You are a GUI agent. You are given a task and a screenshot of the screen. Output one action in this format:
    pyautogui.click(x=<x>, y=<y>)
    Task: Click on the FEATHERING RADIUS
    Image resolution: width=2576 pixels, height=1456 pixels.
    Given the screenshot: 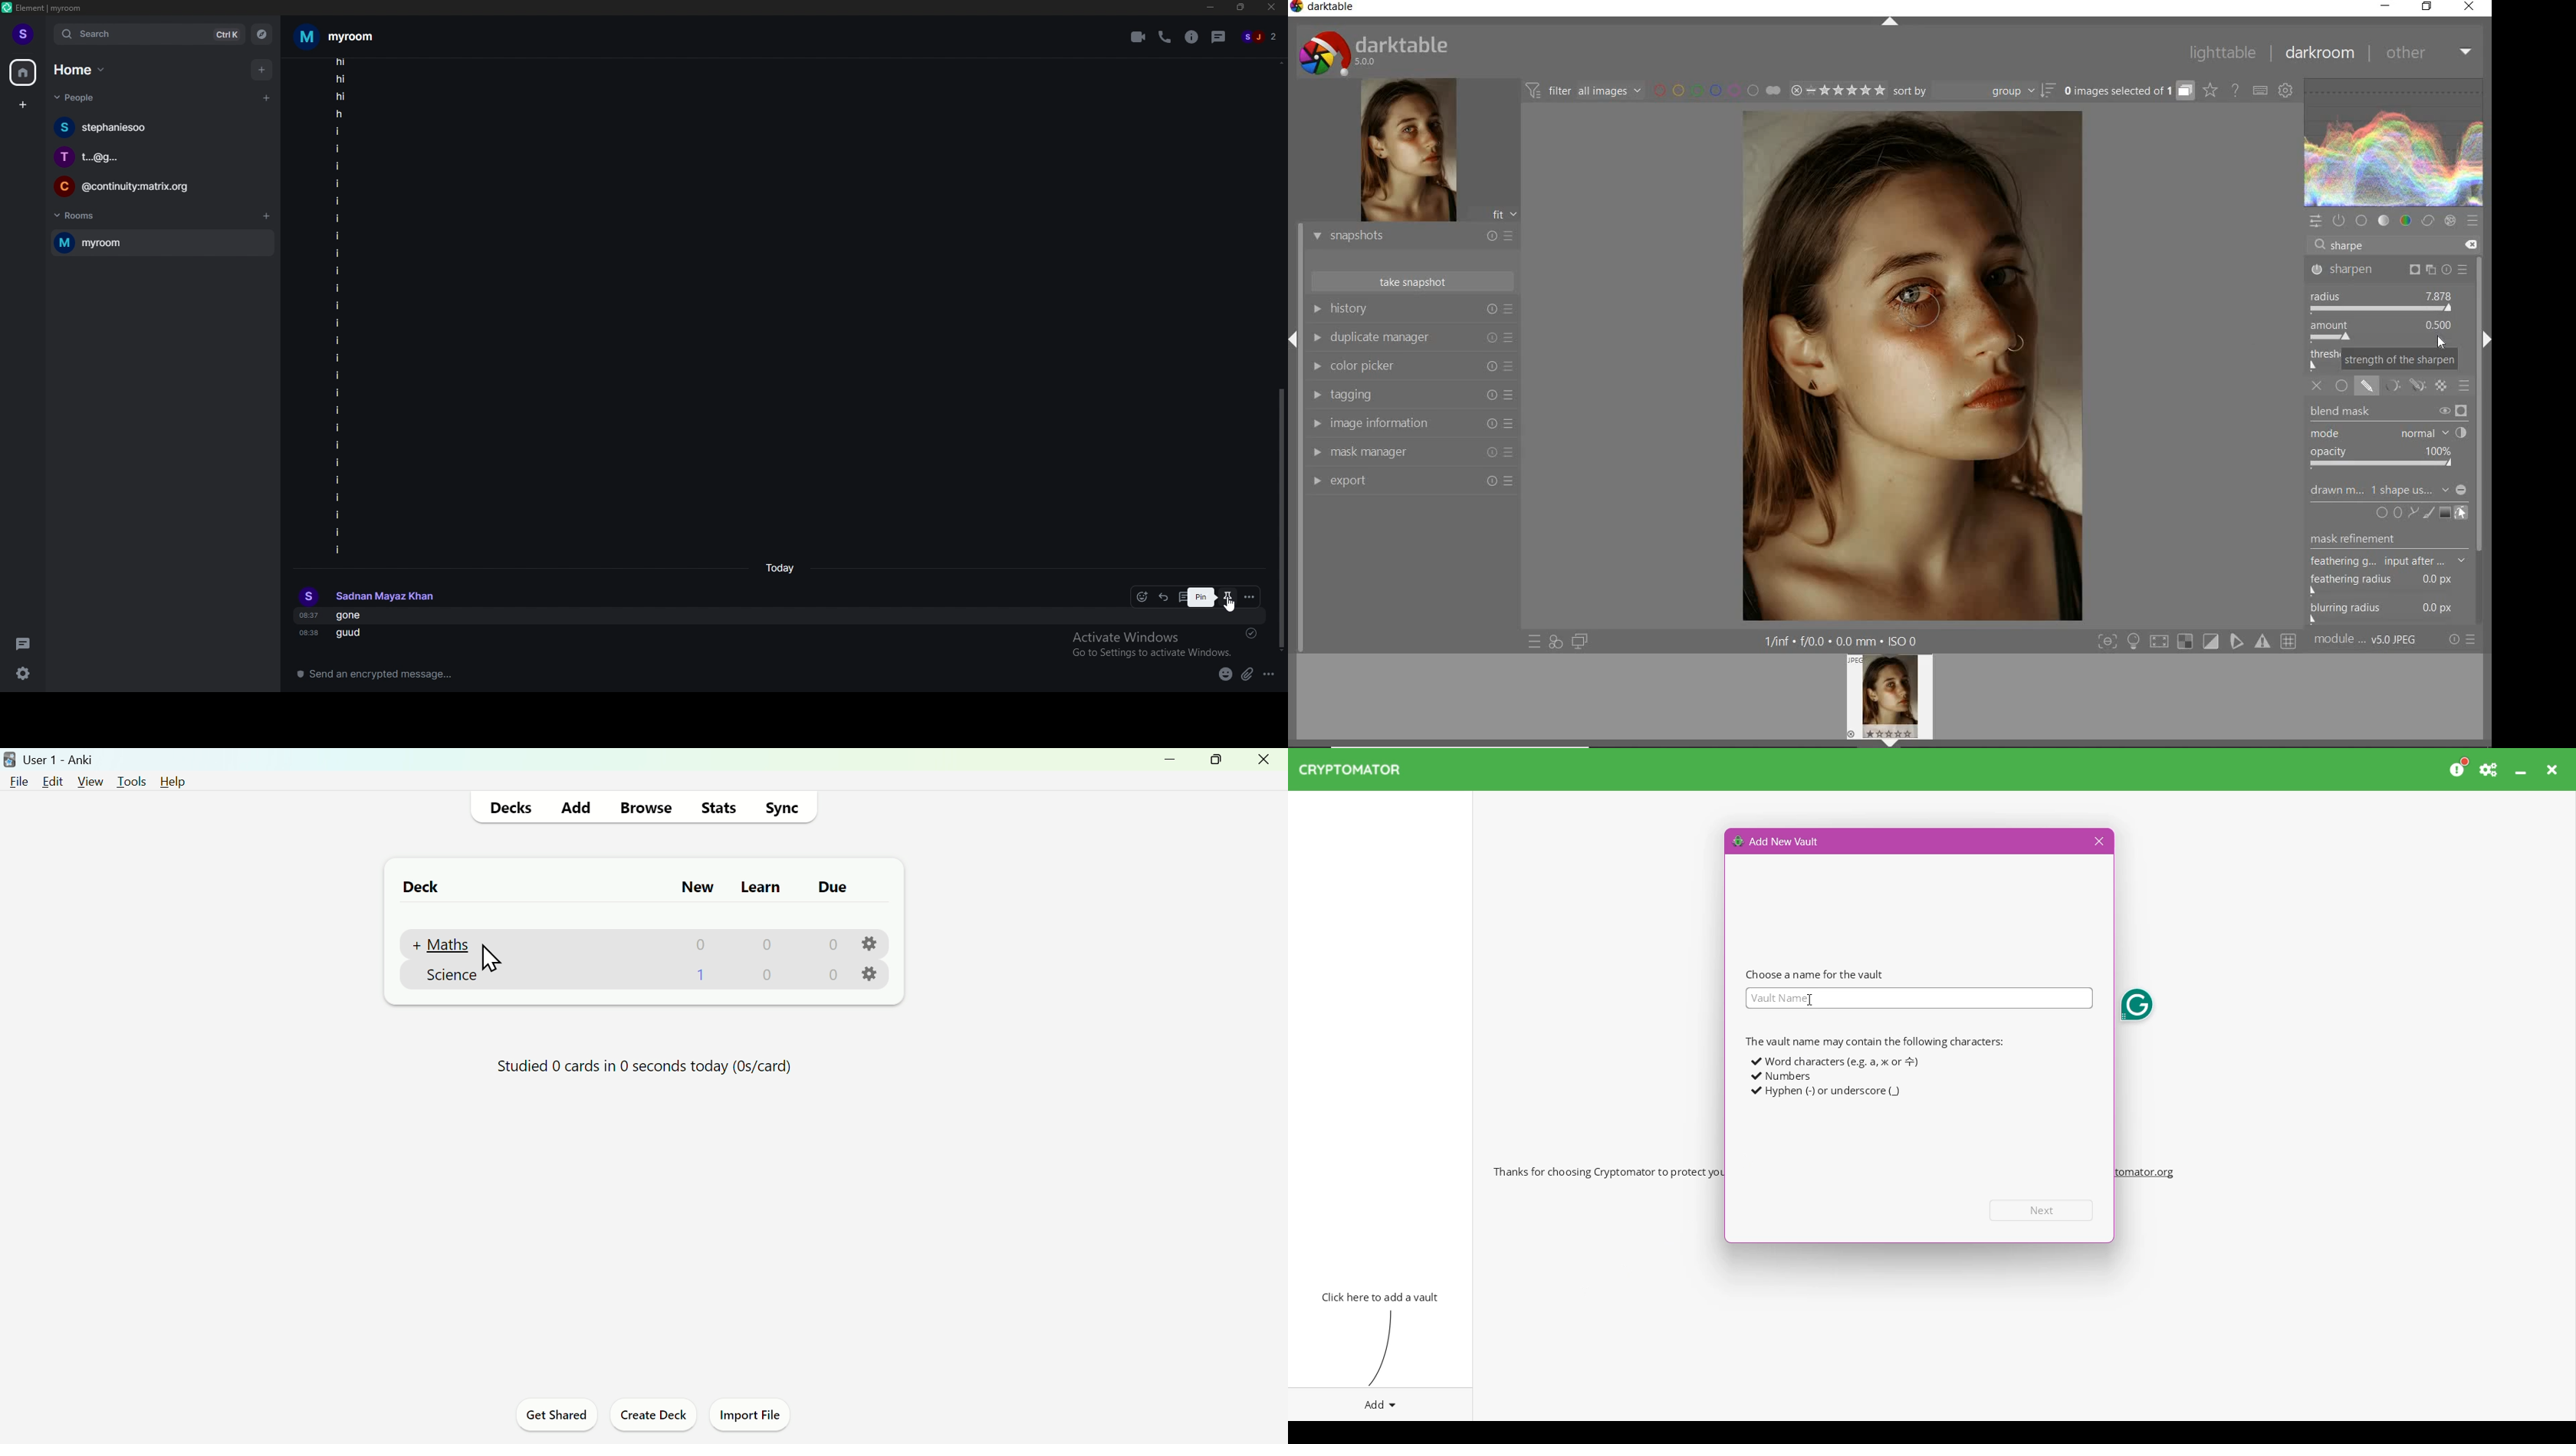 What is the action you would take?
    pyautogui.click(x=2392, y=580)
    